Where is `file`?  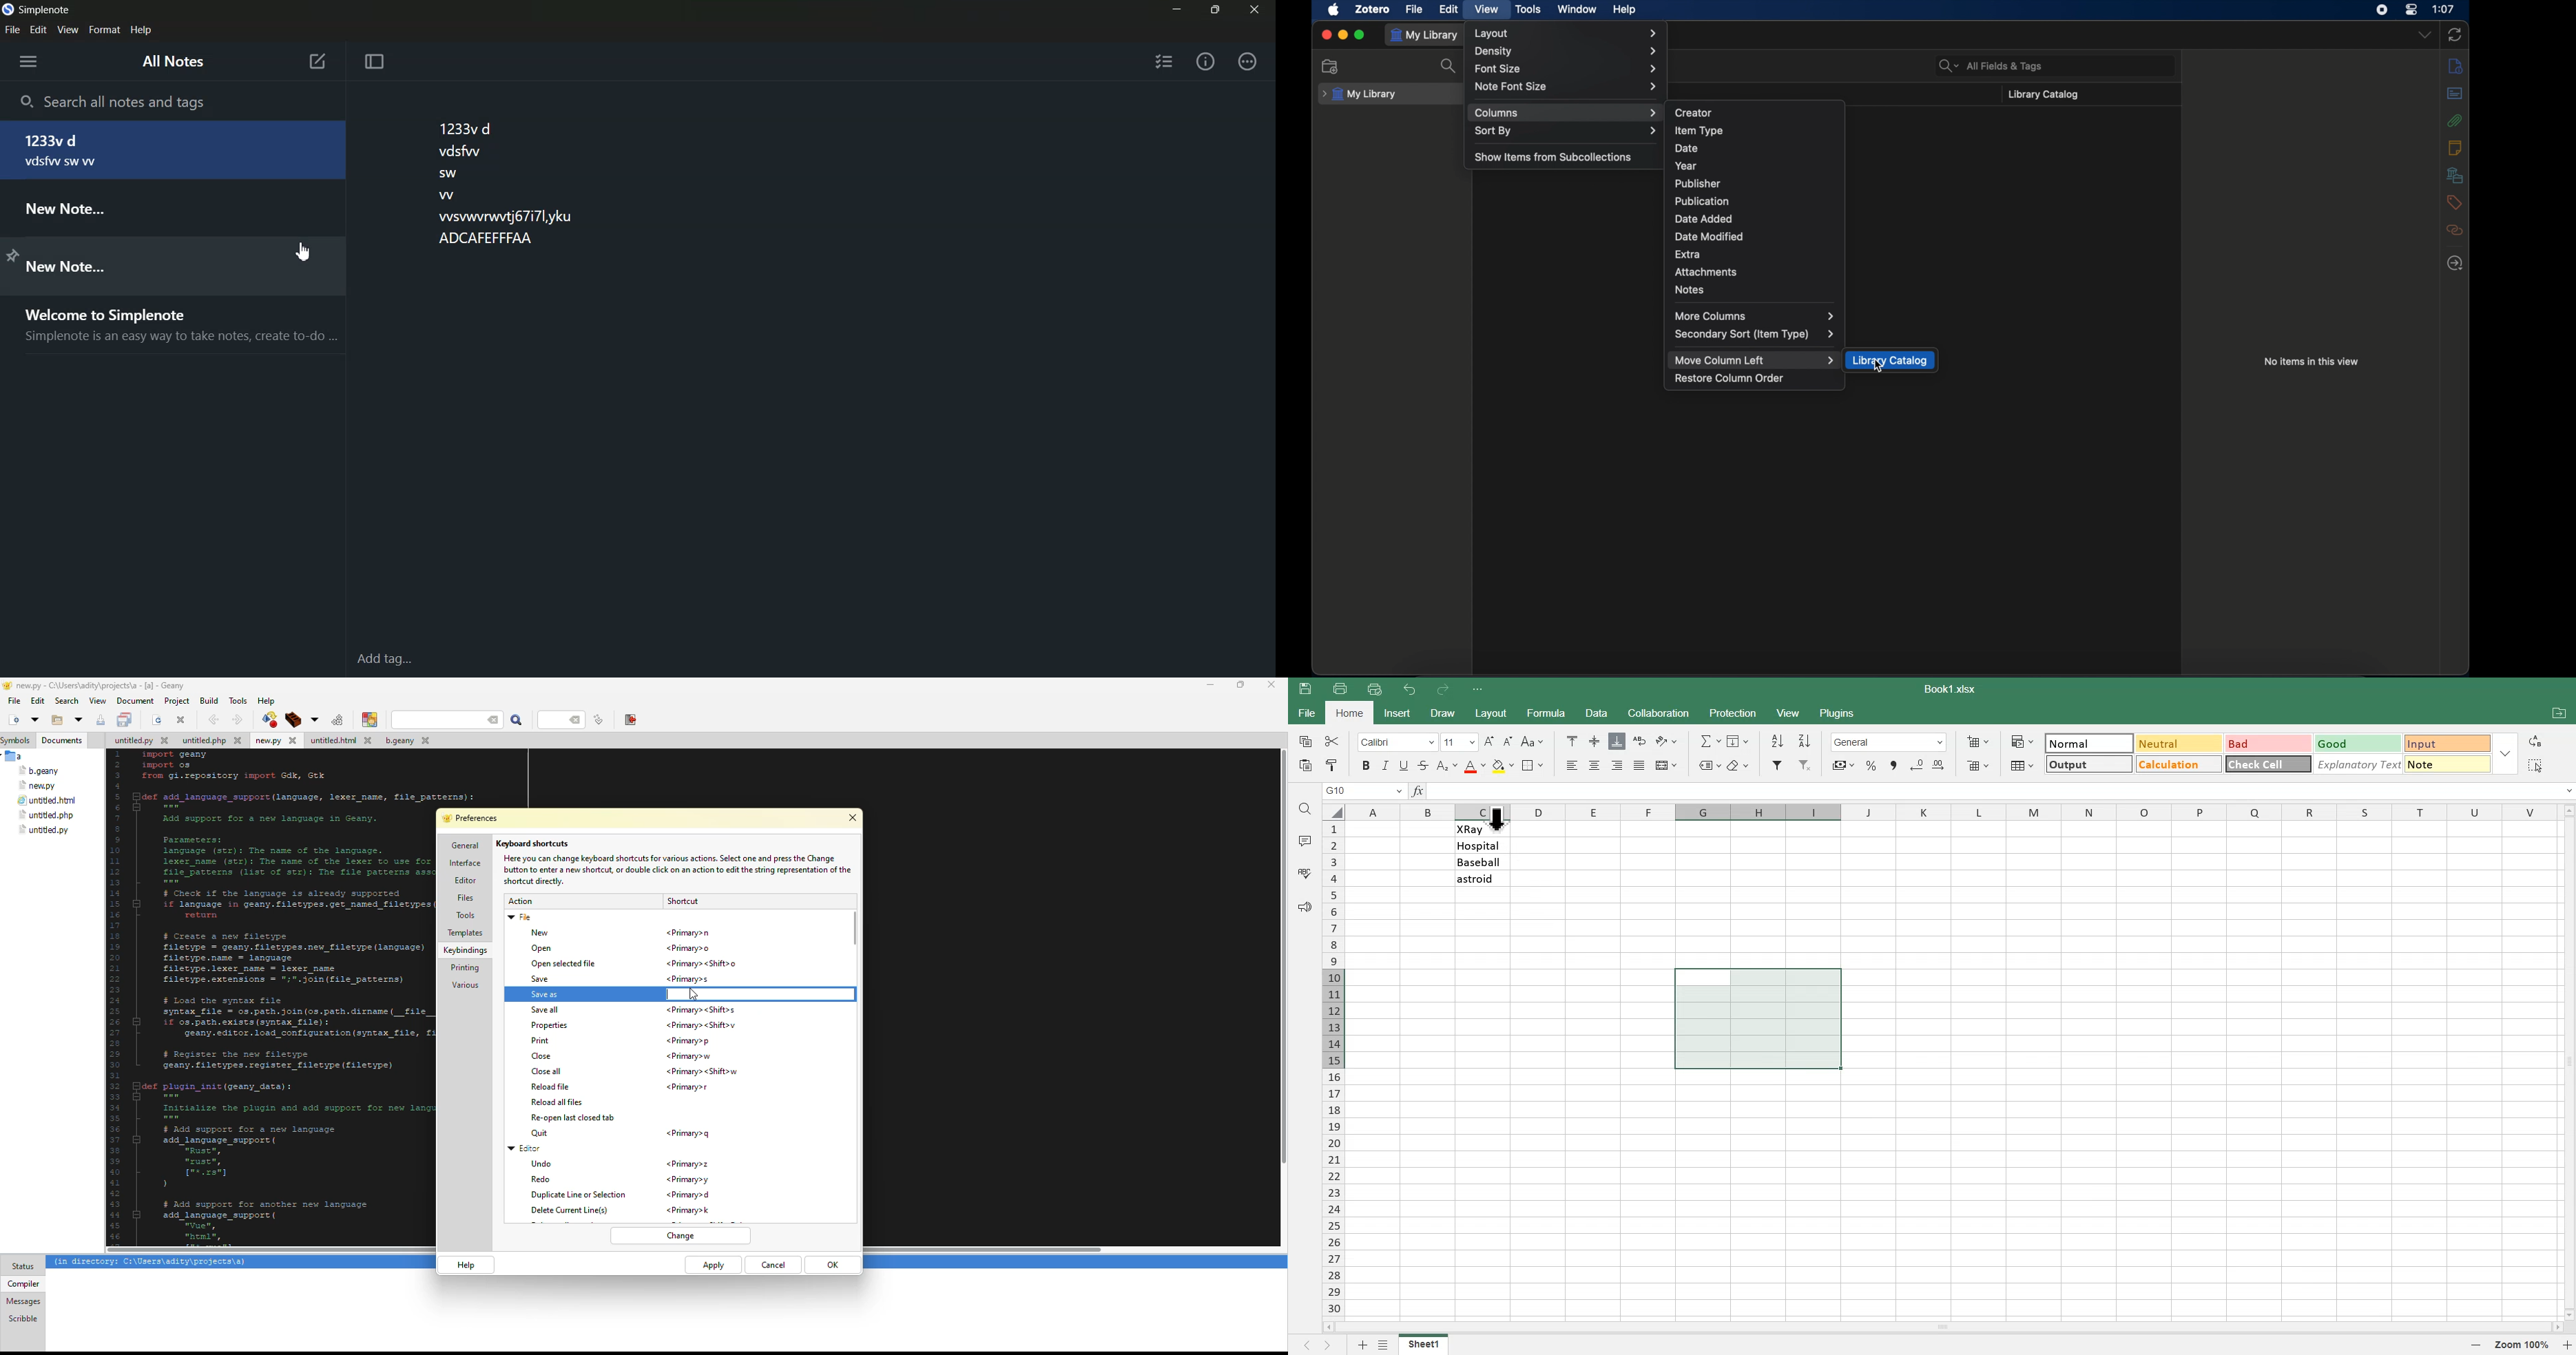 file is located at coordinates (14, 701).